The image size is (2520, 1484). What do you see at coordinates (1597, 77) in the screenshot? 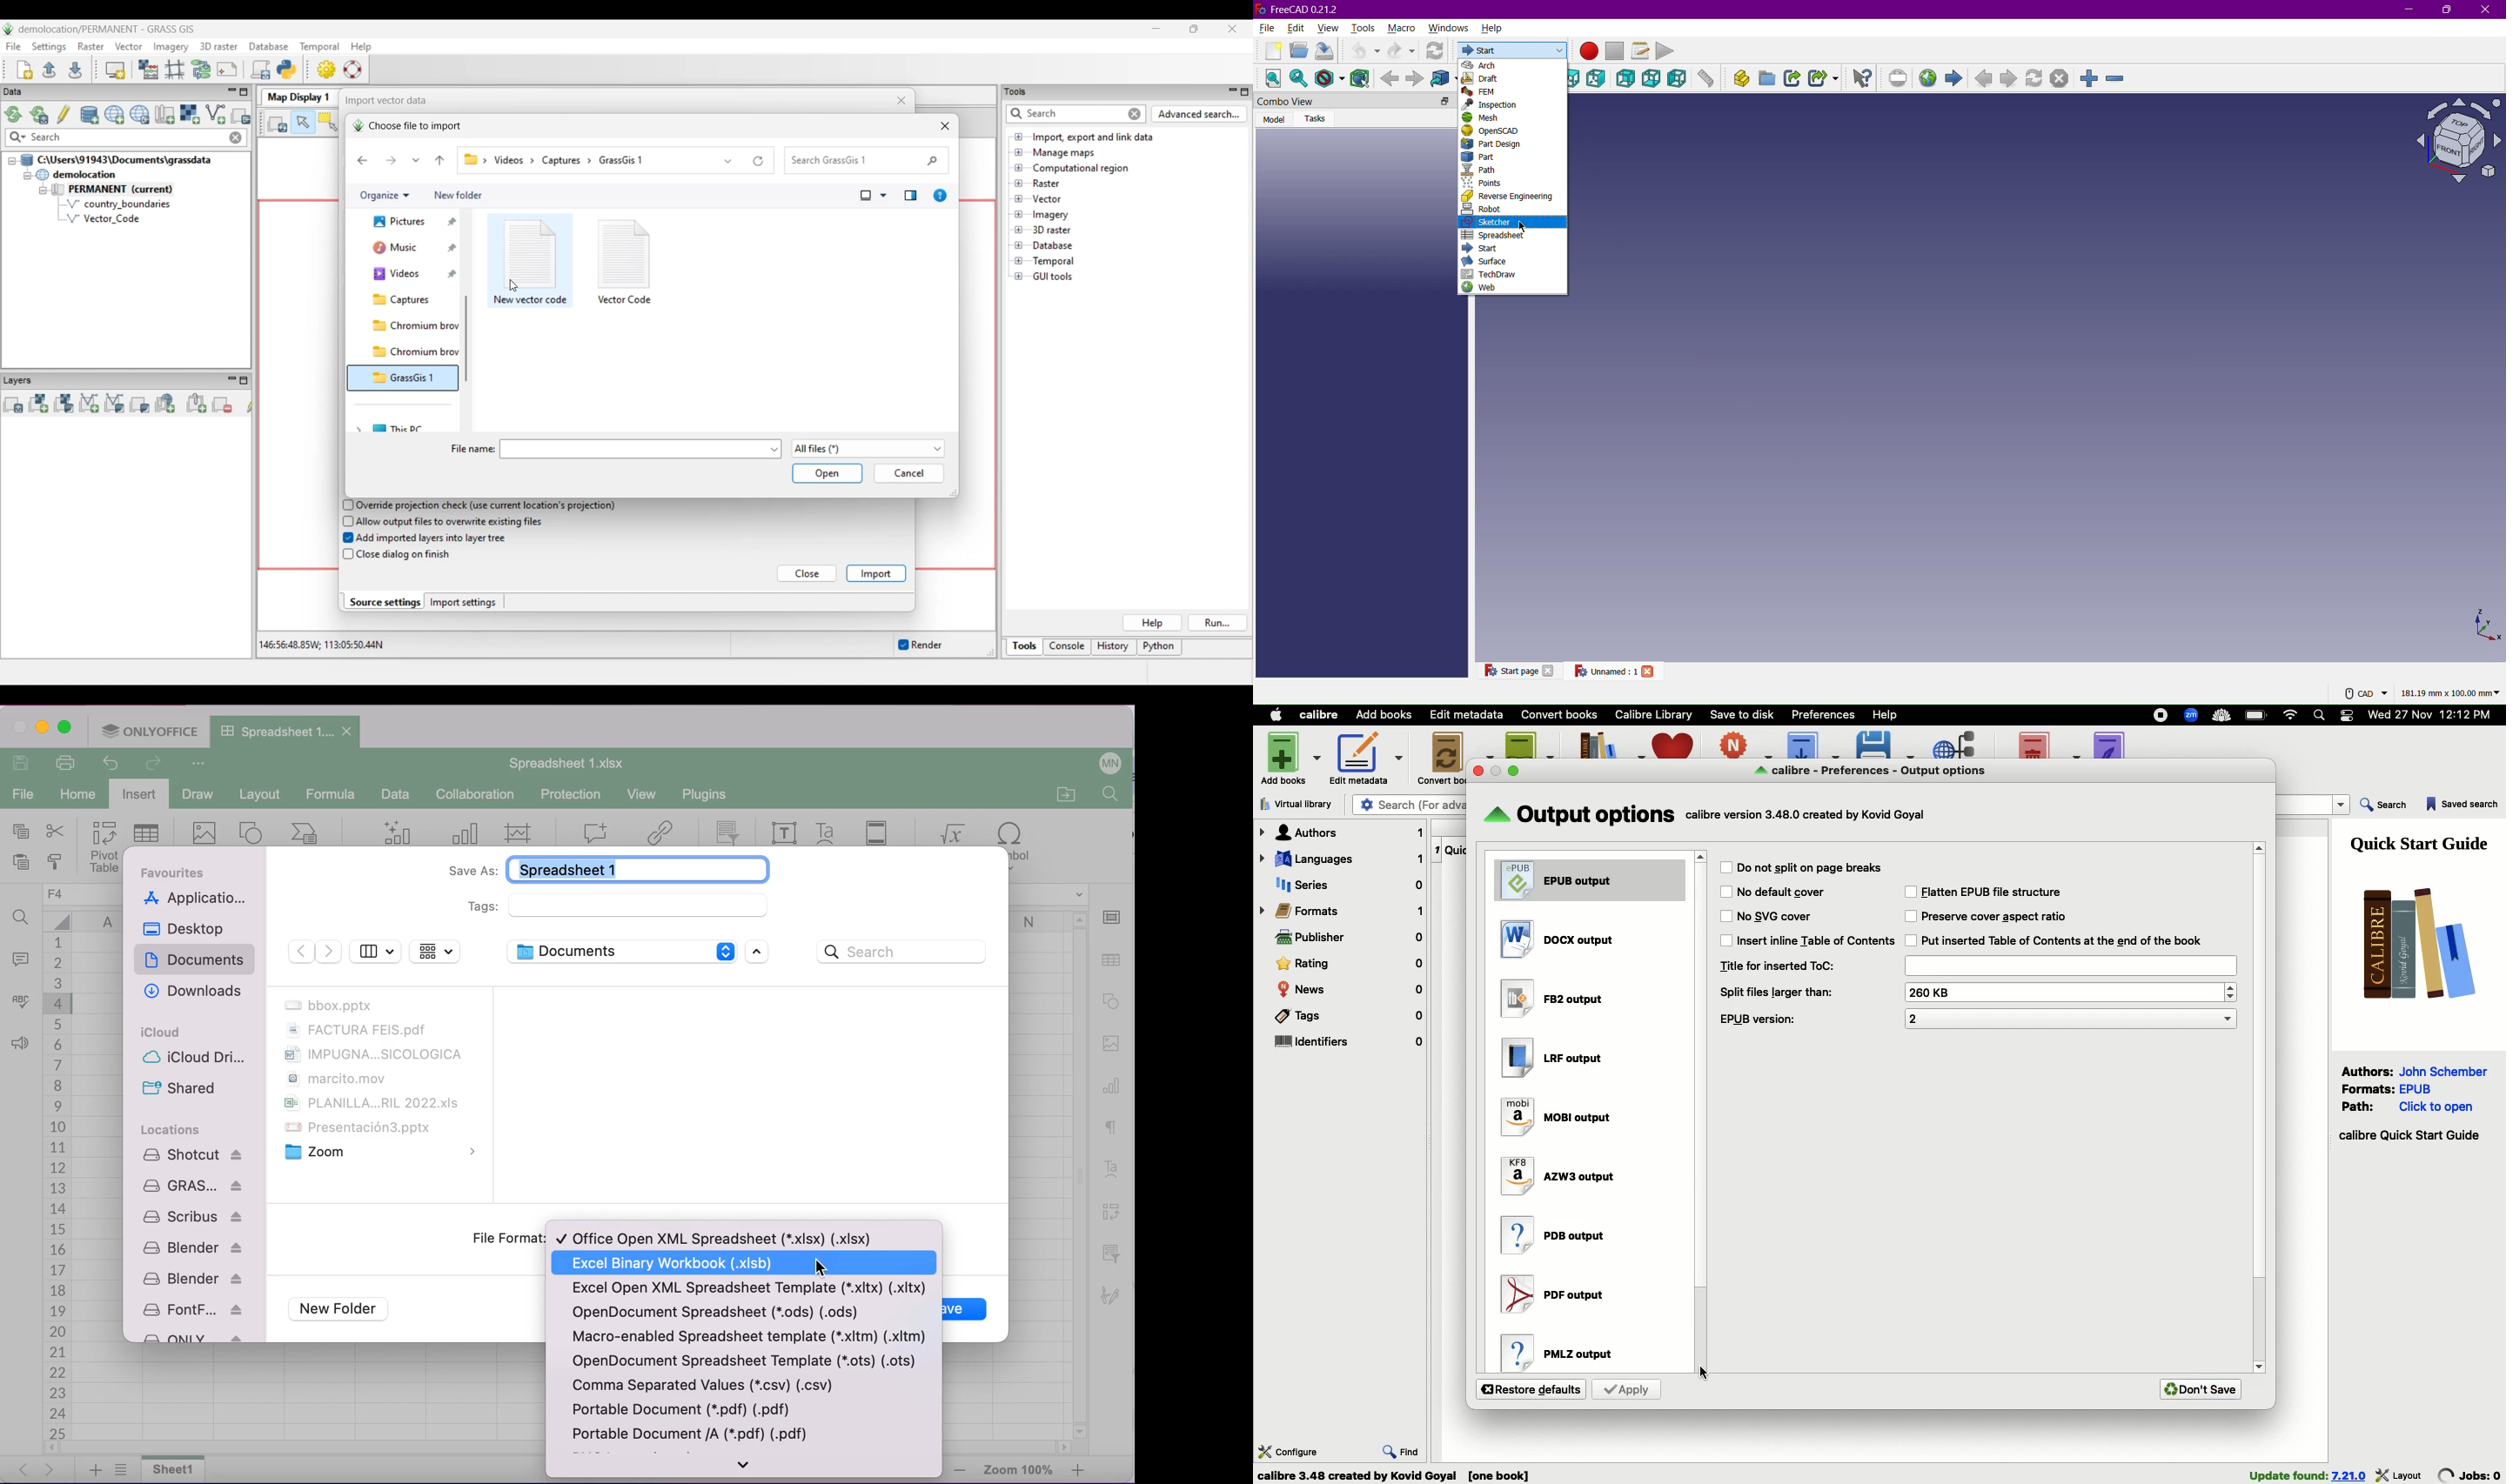
I see `Right` at bounding box center [1597, 77].